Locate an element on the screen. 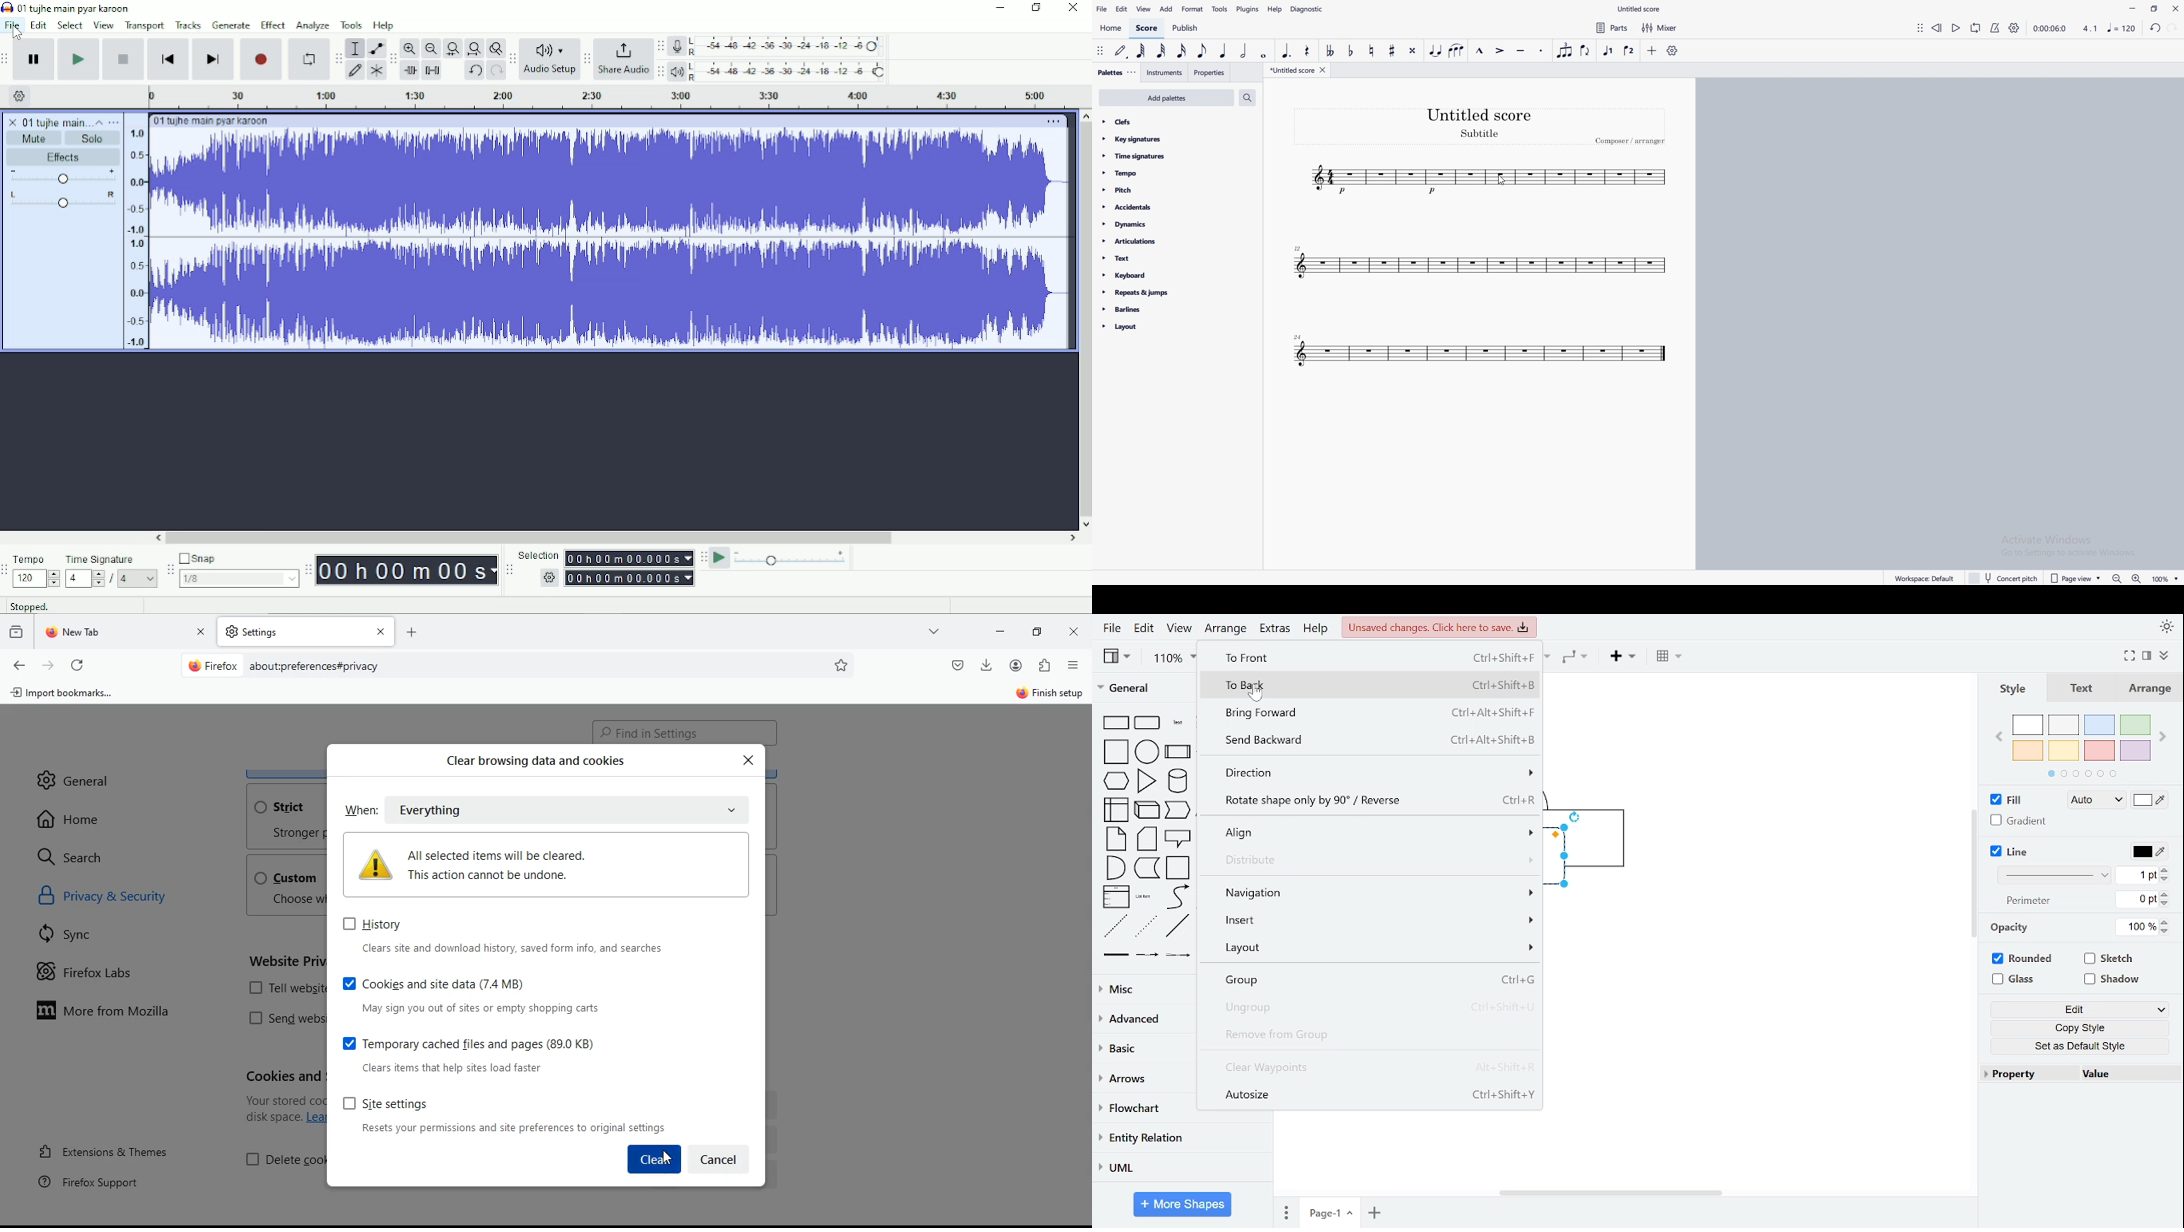  eighth note is located at coordinates (1203, 51).